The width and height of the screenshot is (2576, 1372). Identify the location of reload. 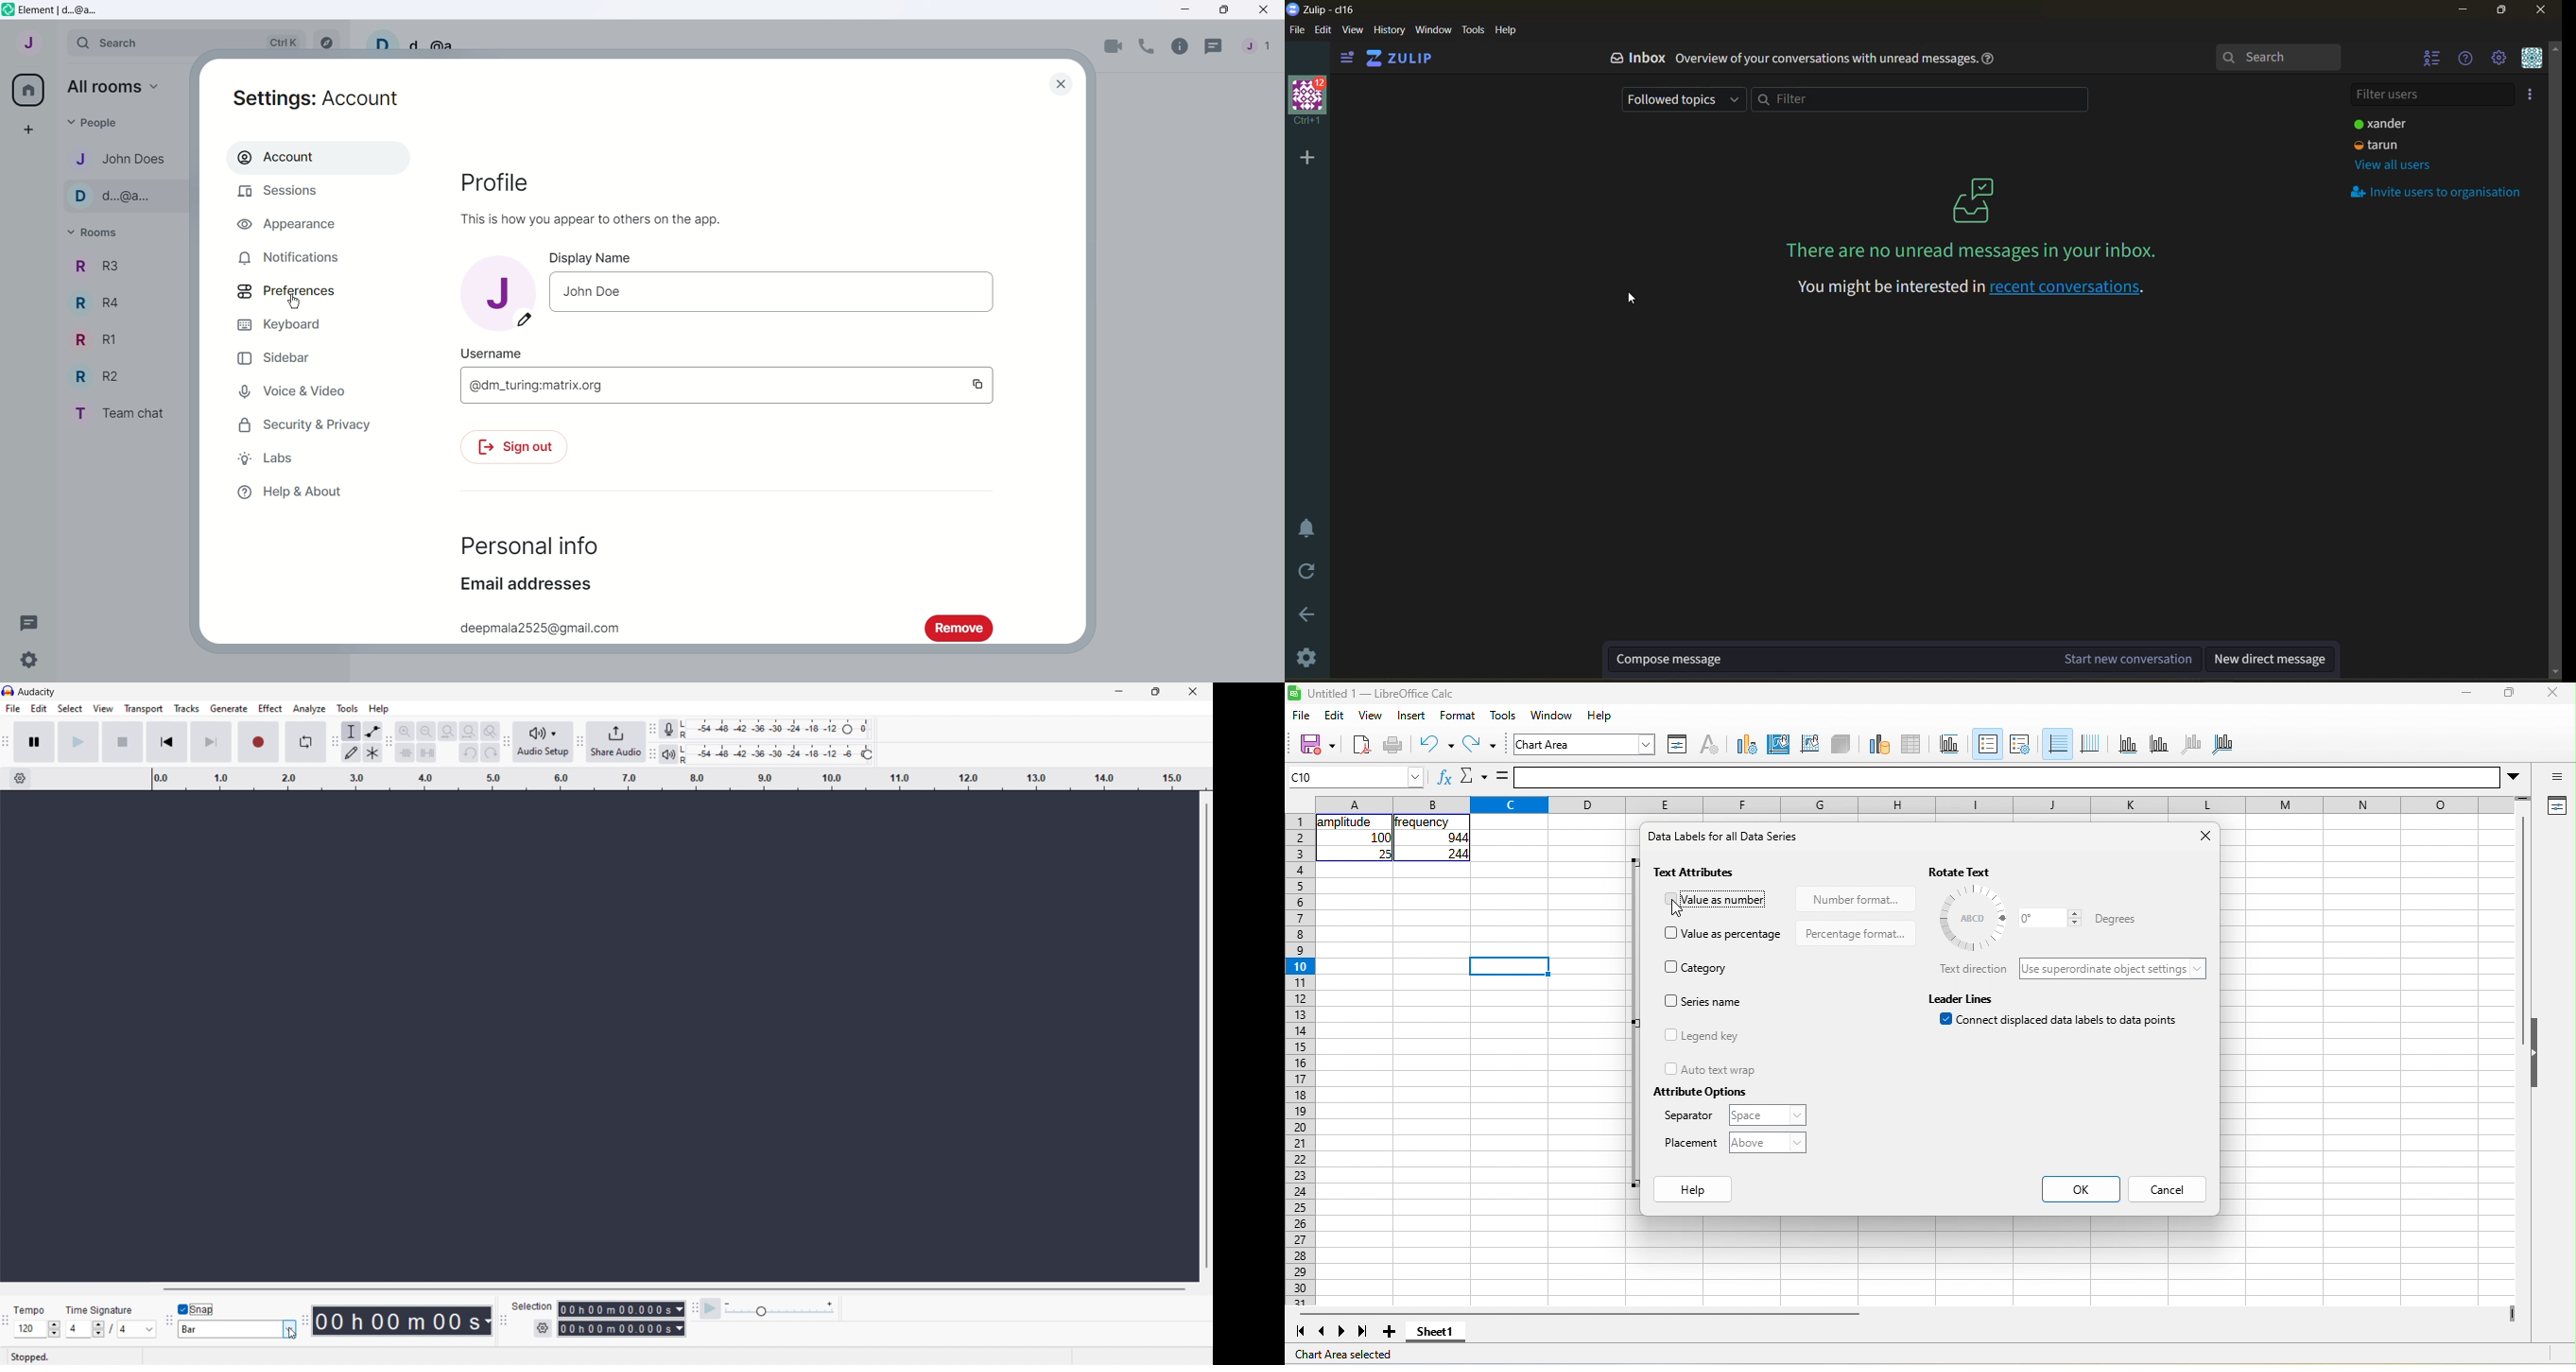
(1308, 573).